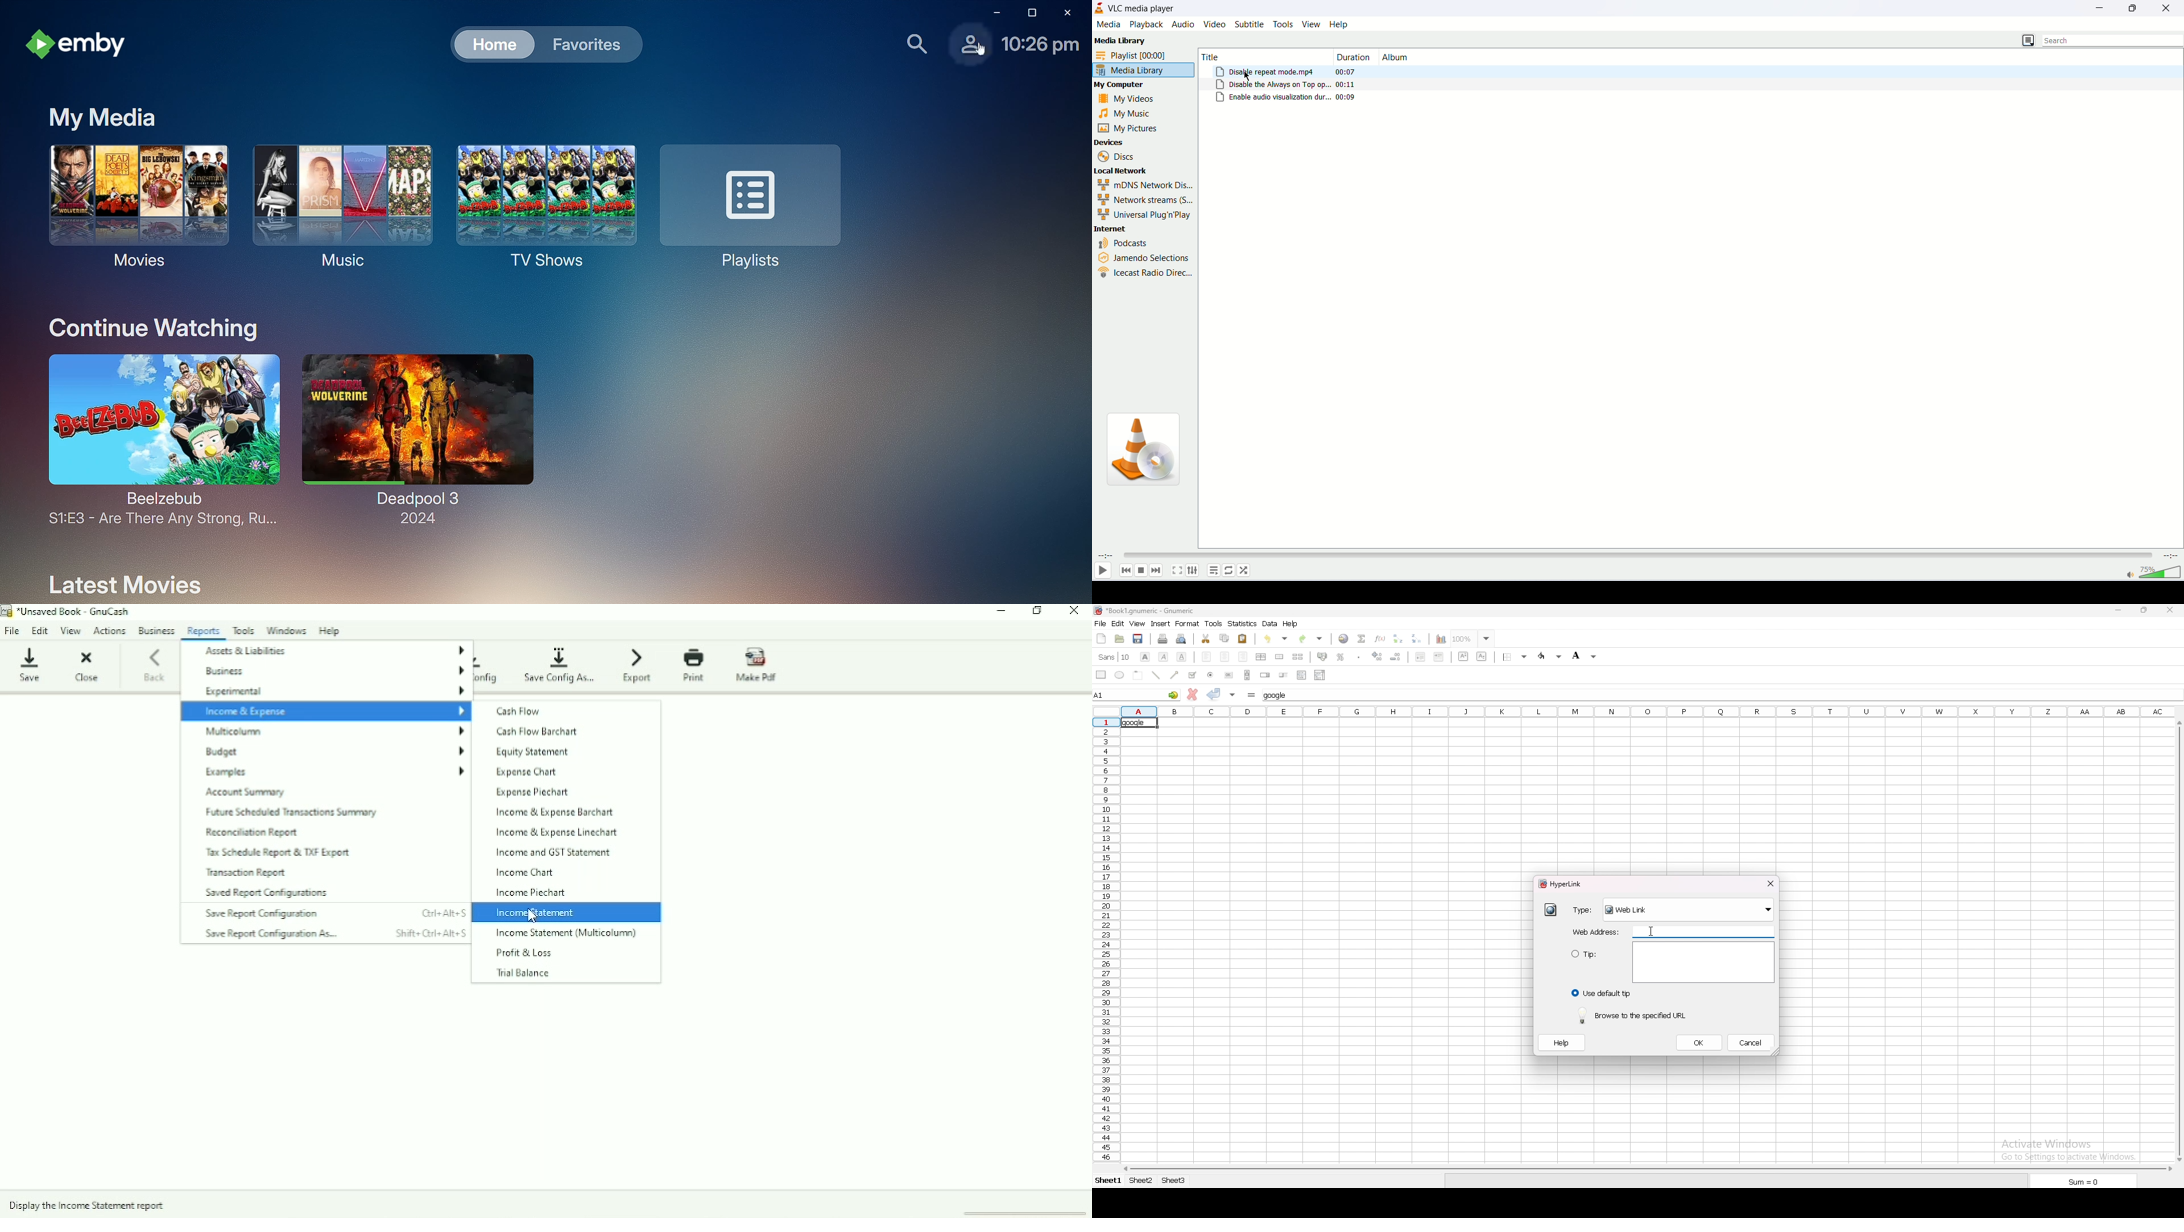 This screenshot has height=1232, width=2184. I want to click on Save Report Configuration, so click(335, 913).